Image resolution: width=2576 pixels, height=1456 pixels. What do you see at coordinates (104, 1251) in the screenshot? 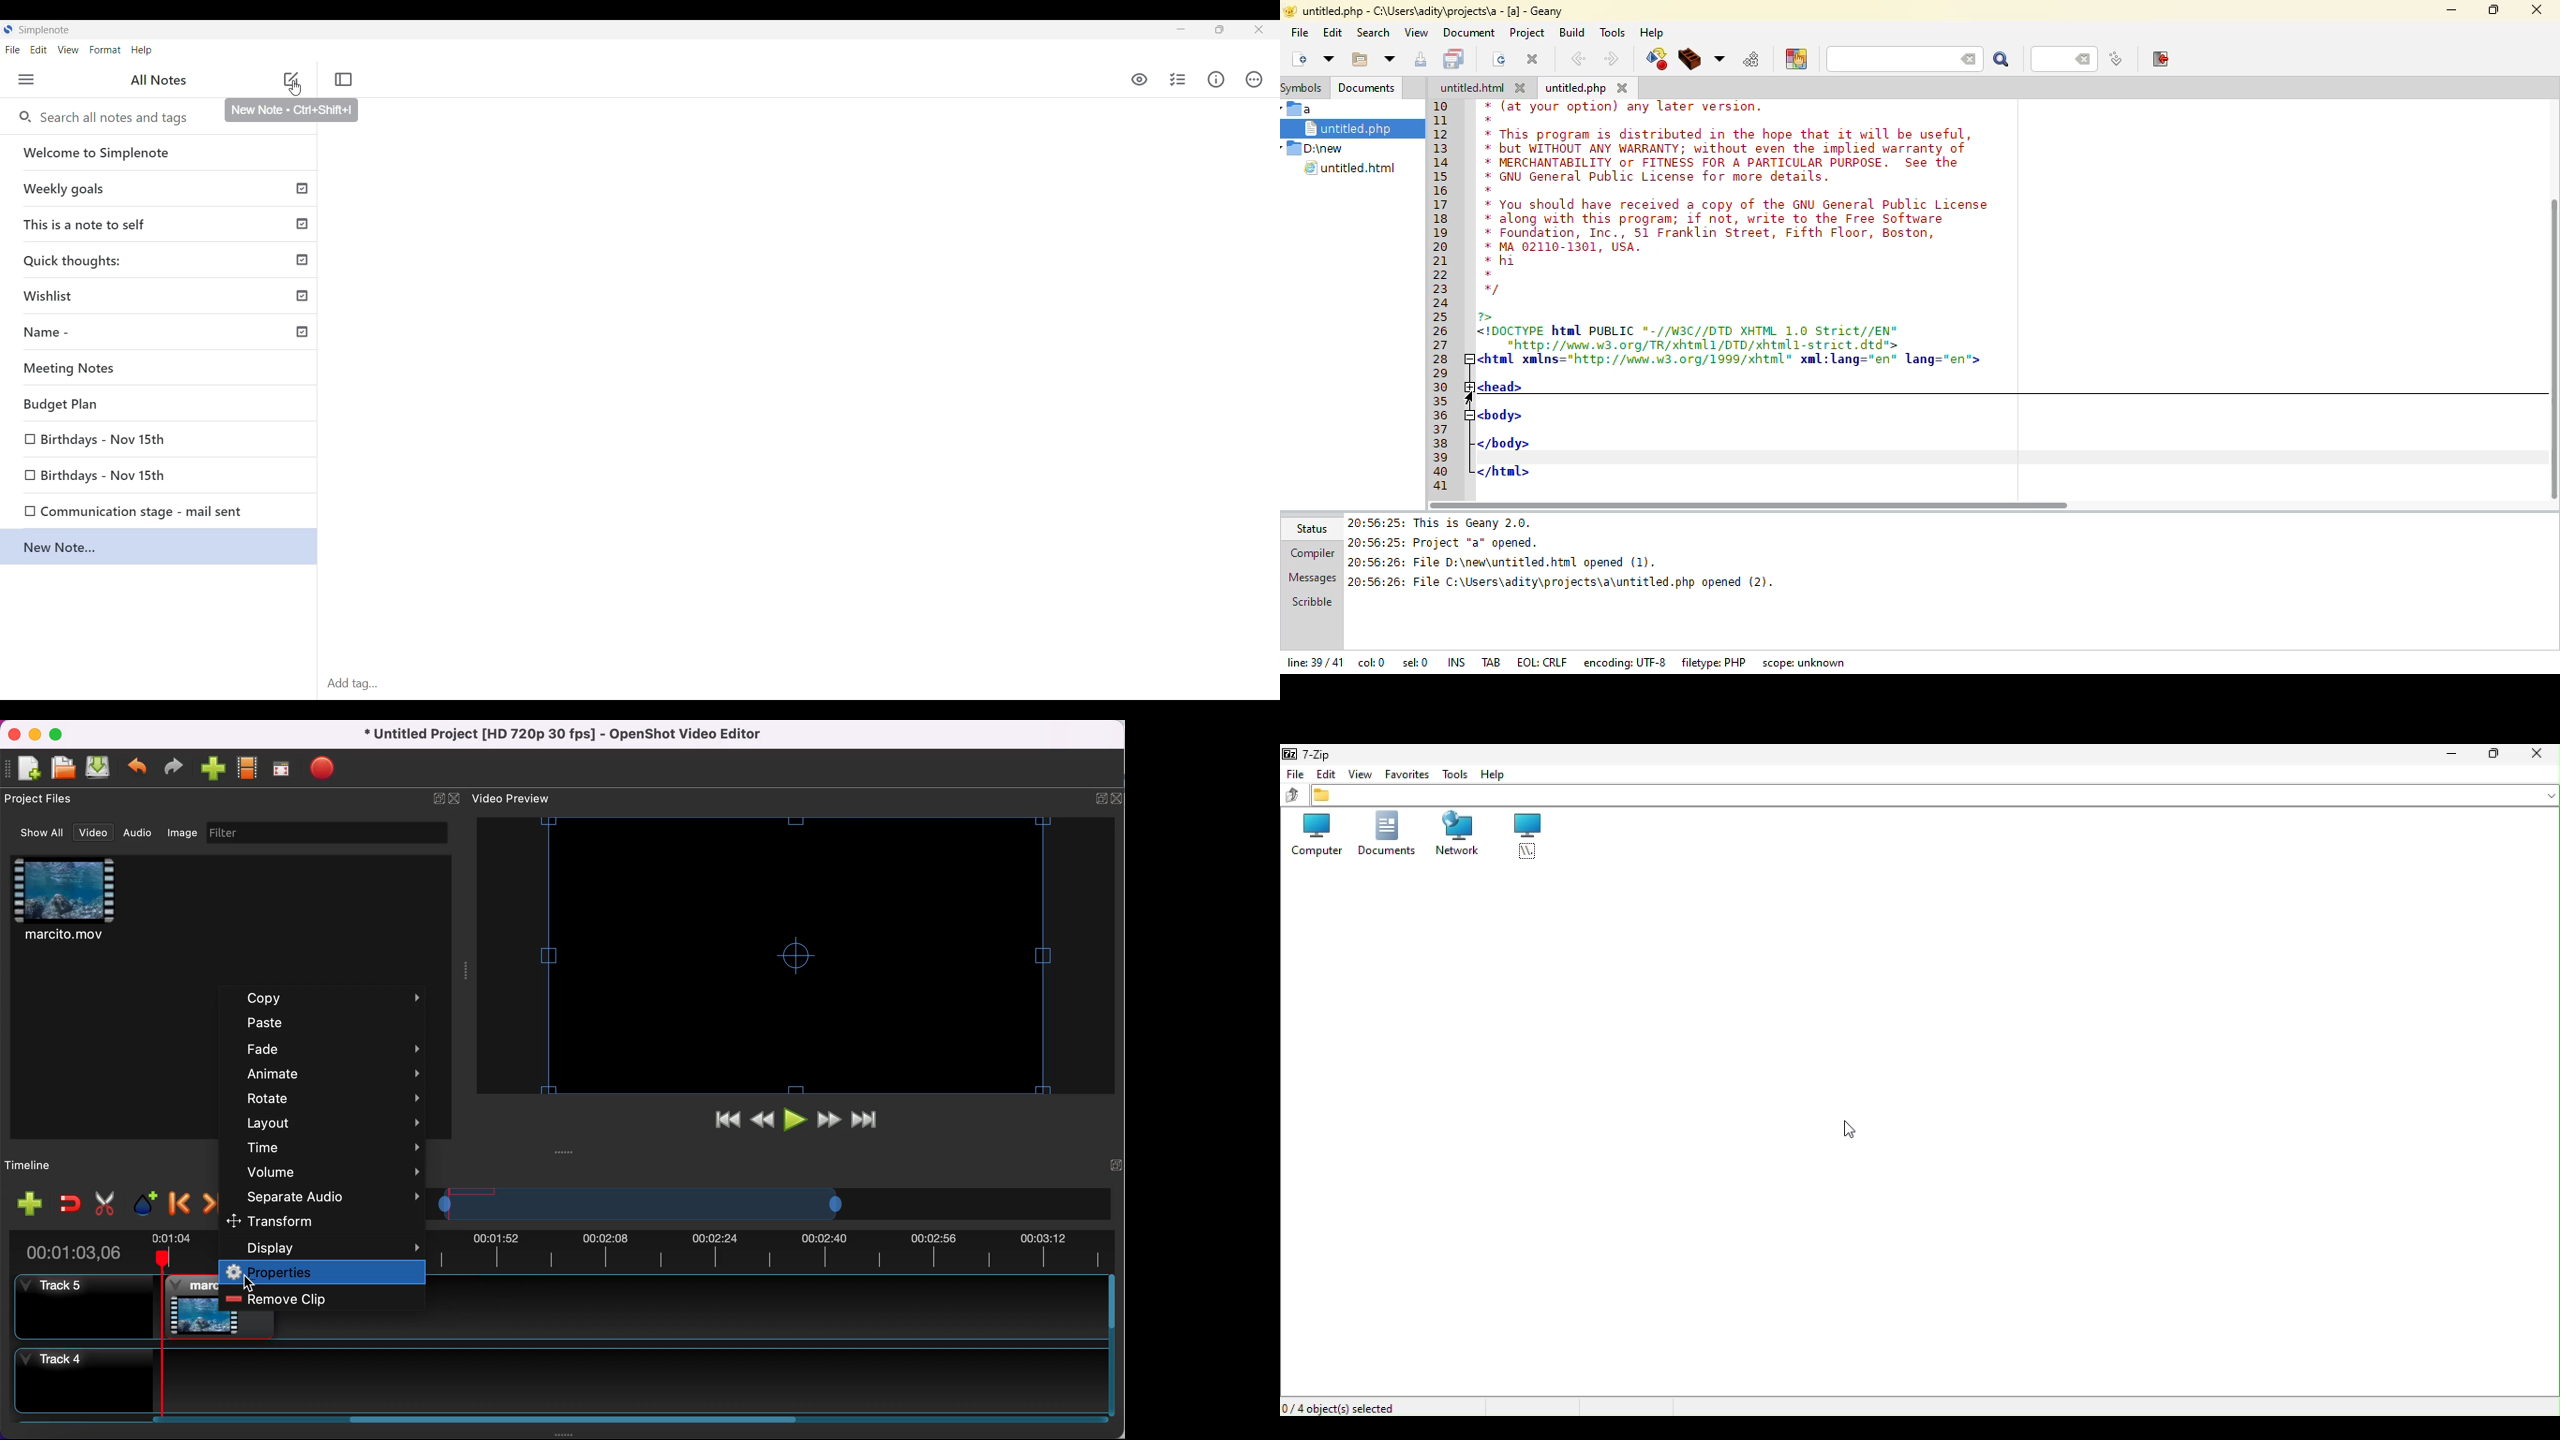
I see `clip duration` at bounding box center [104, 1251].